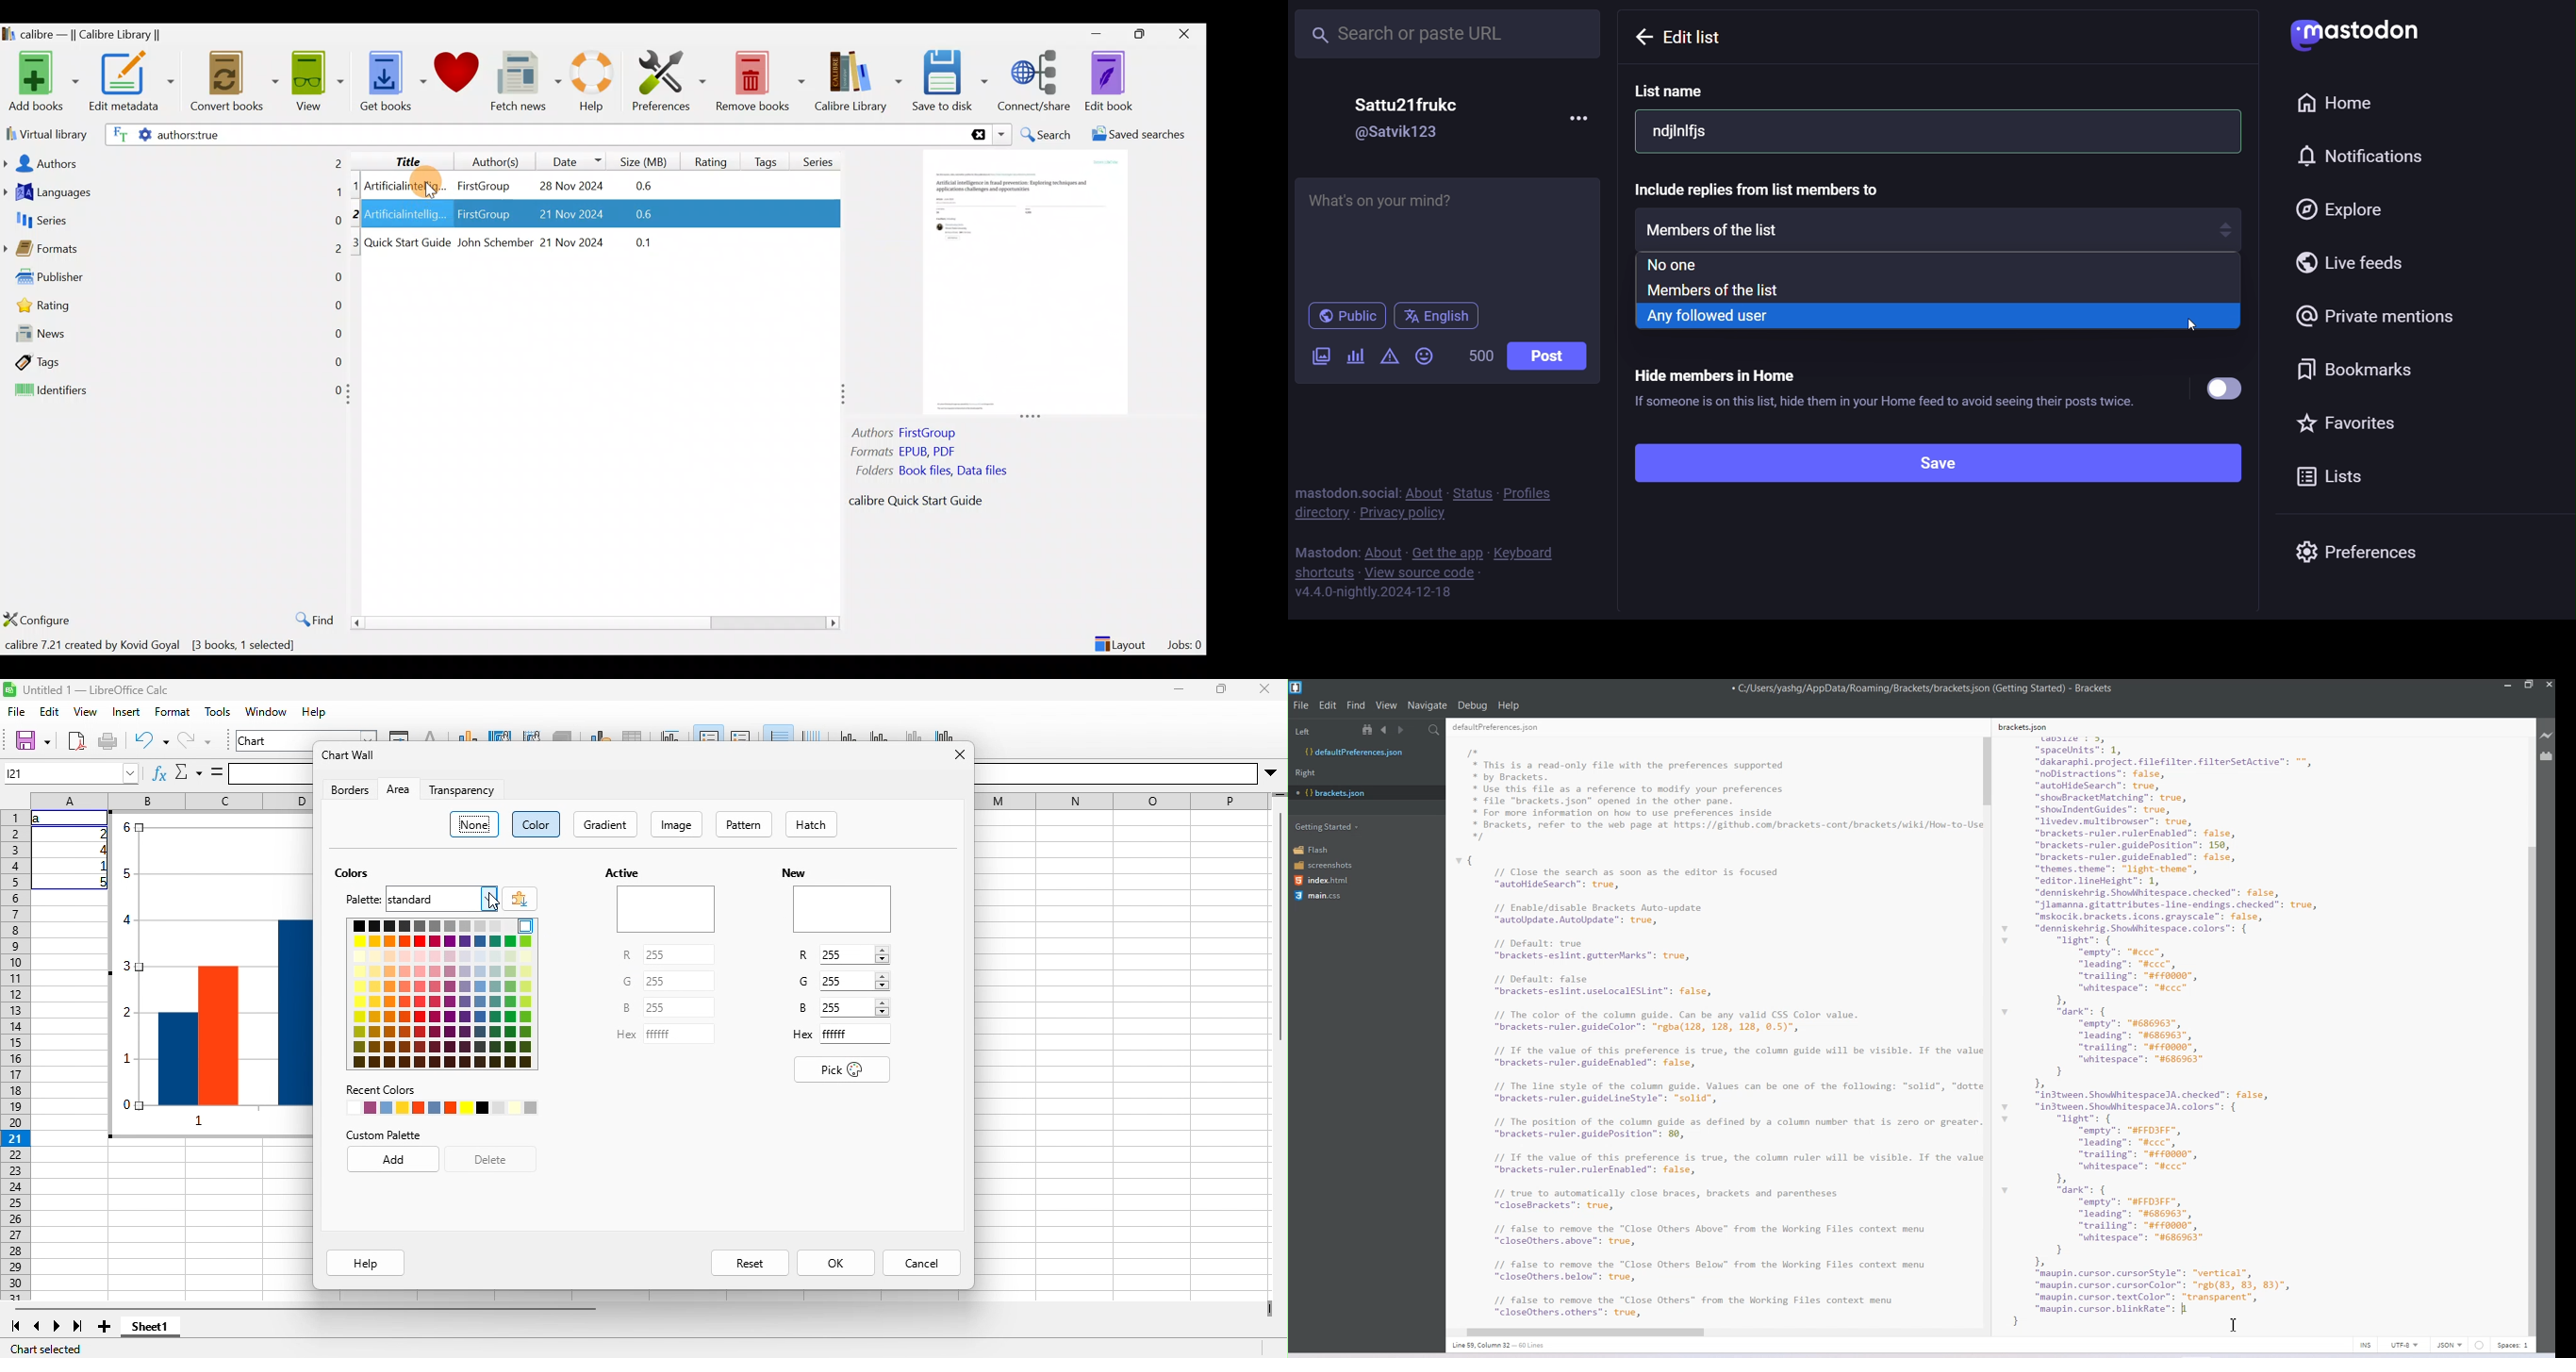 The width and height of the screenshot is (2576, 1372). Describe the element at coordinates (627, 954) in the screenshot. I see `R` at that location.